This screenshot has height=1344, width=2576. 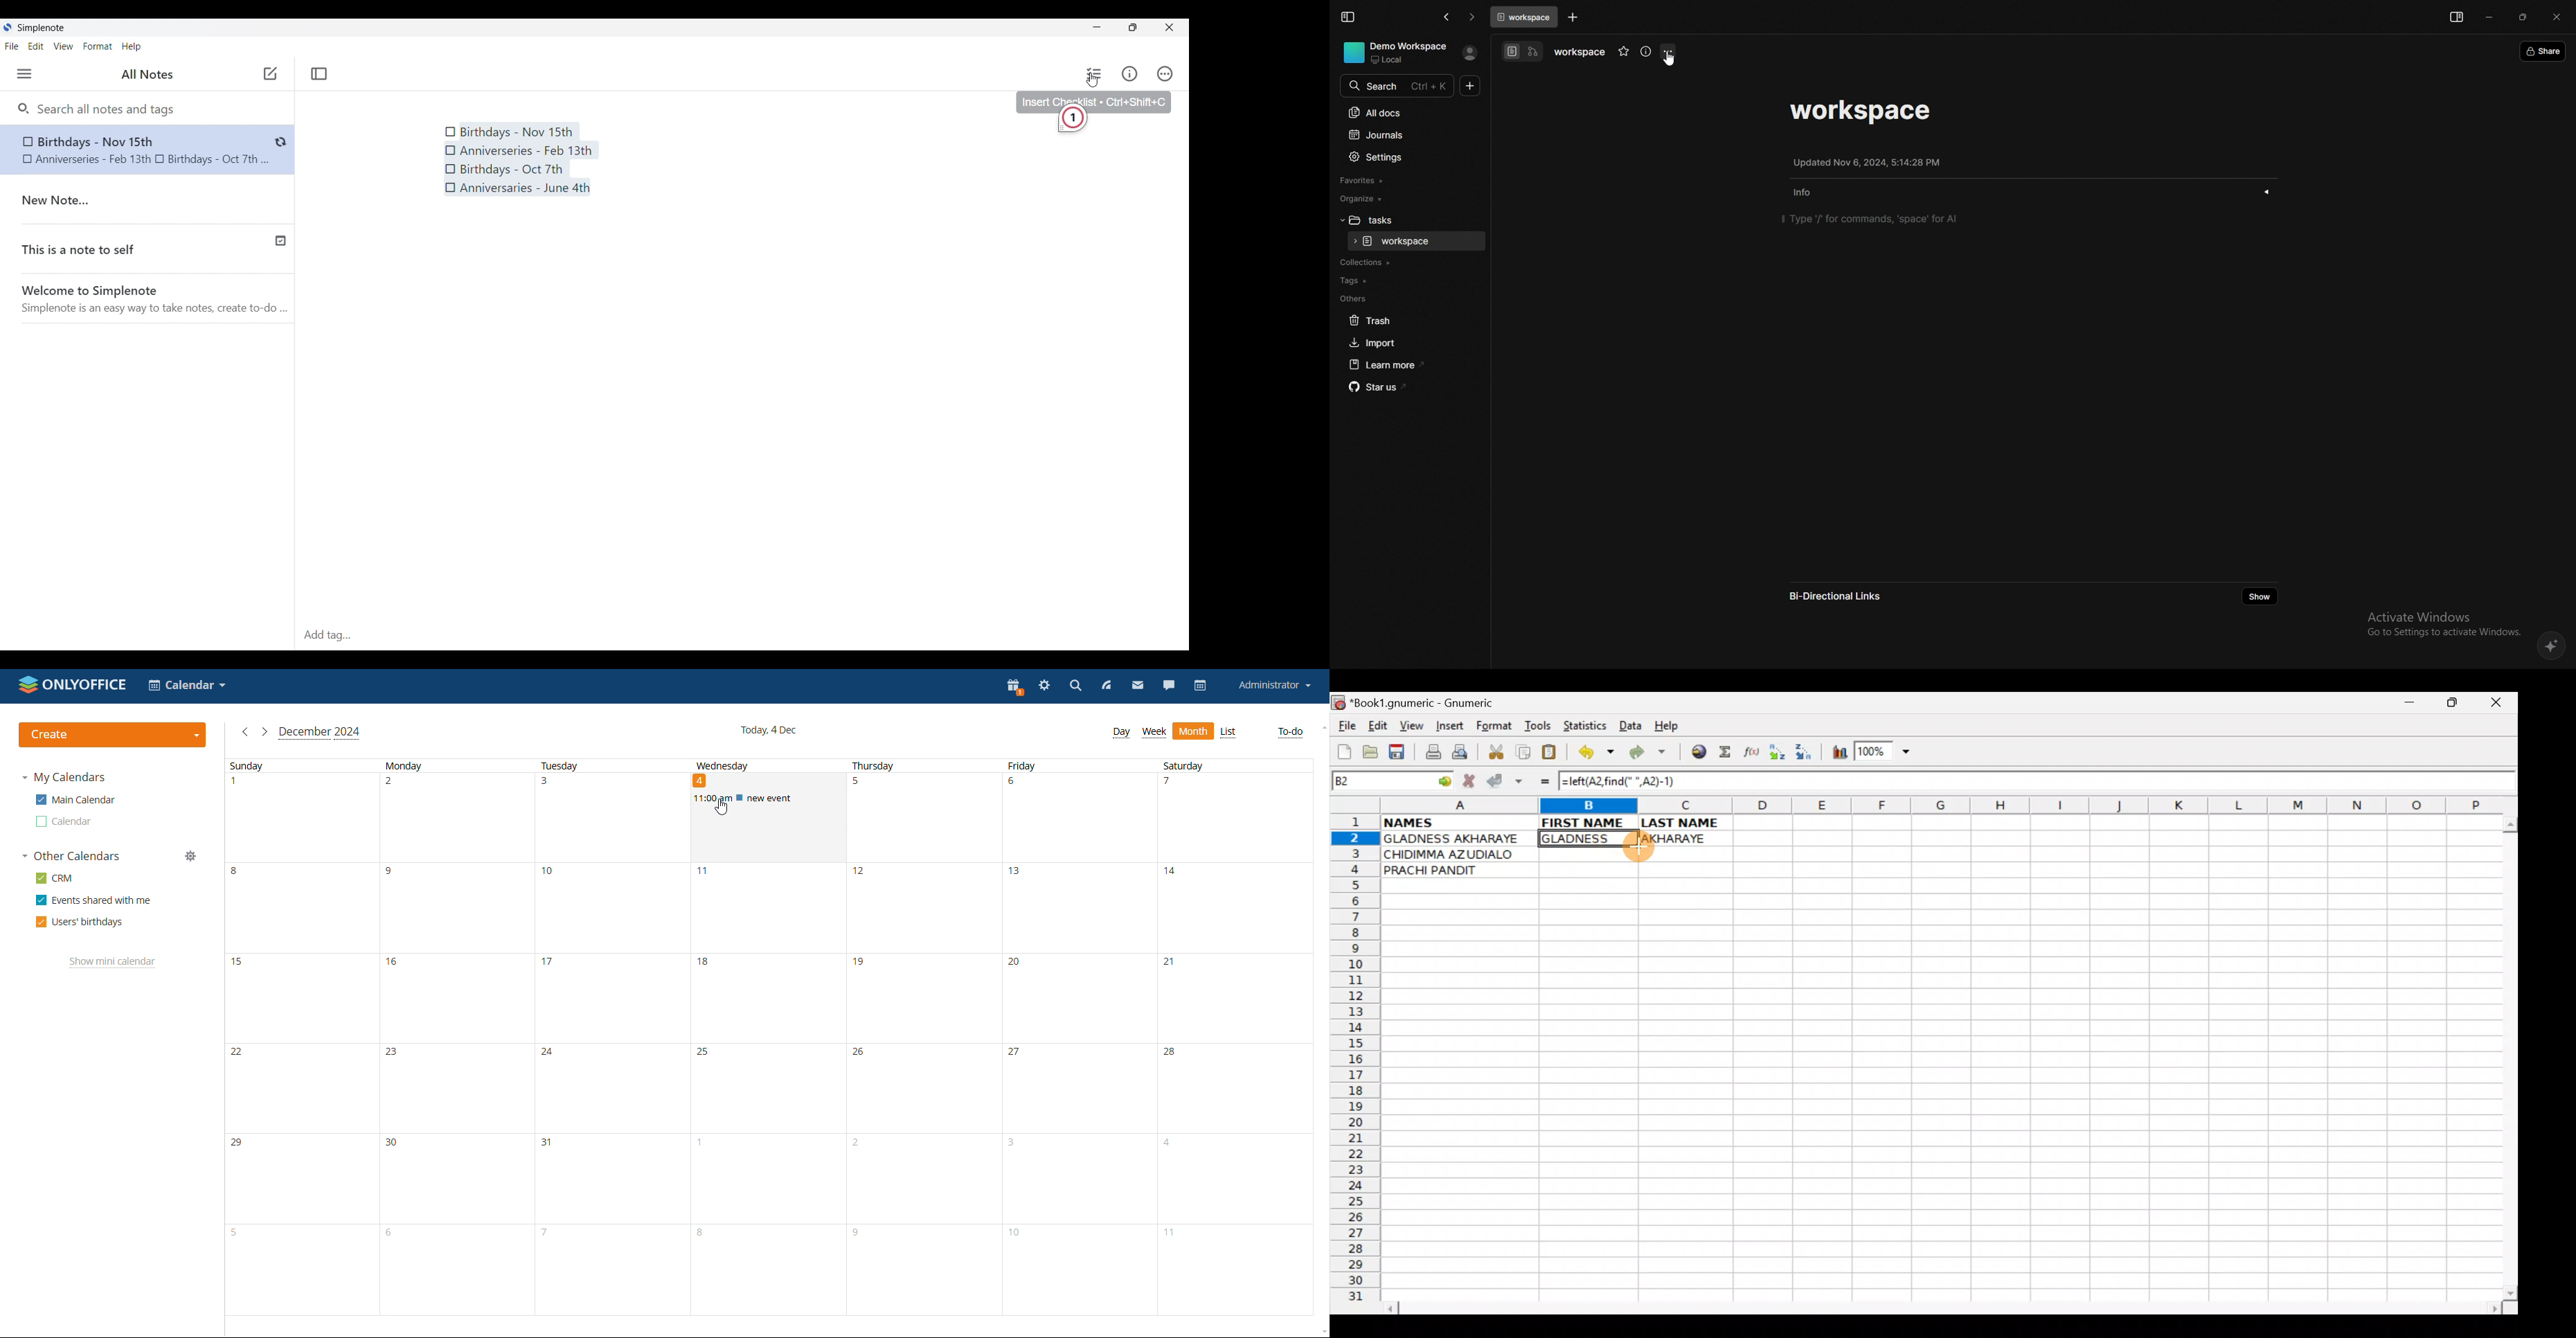 I want to click on Insert, so click(x=1449, y=726).